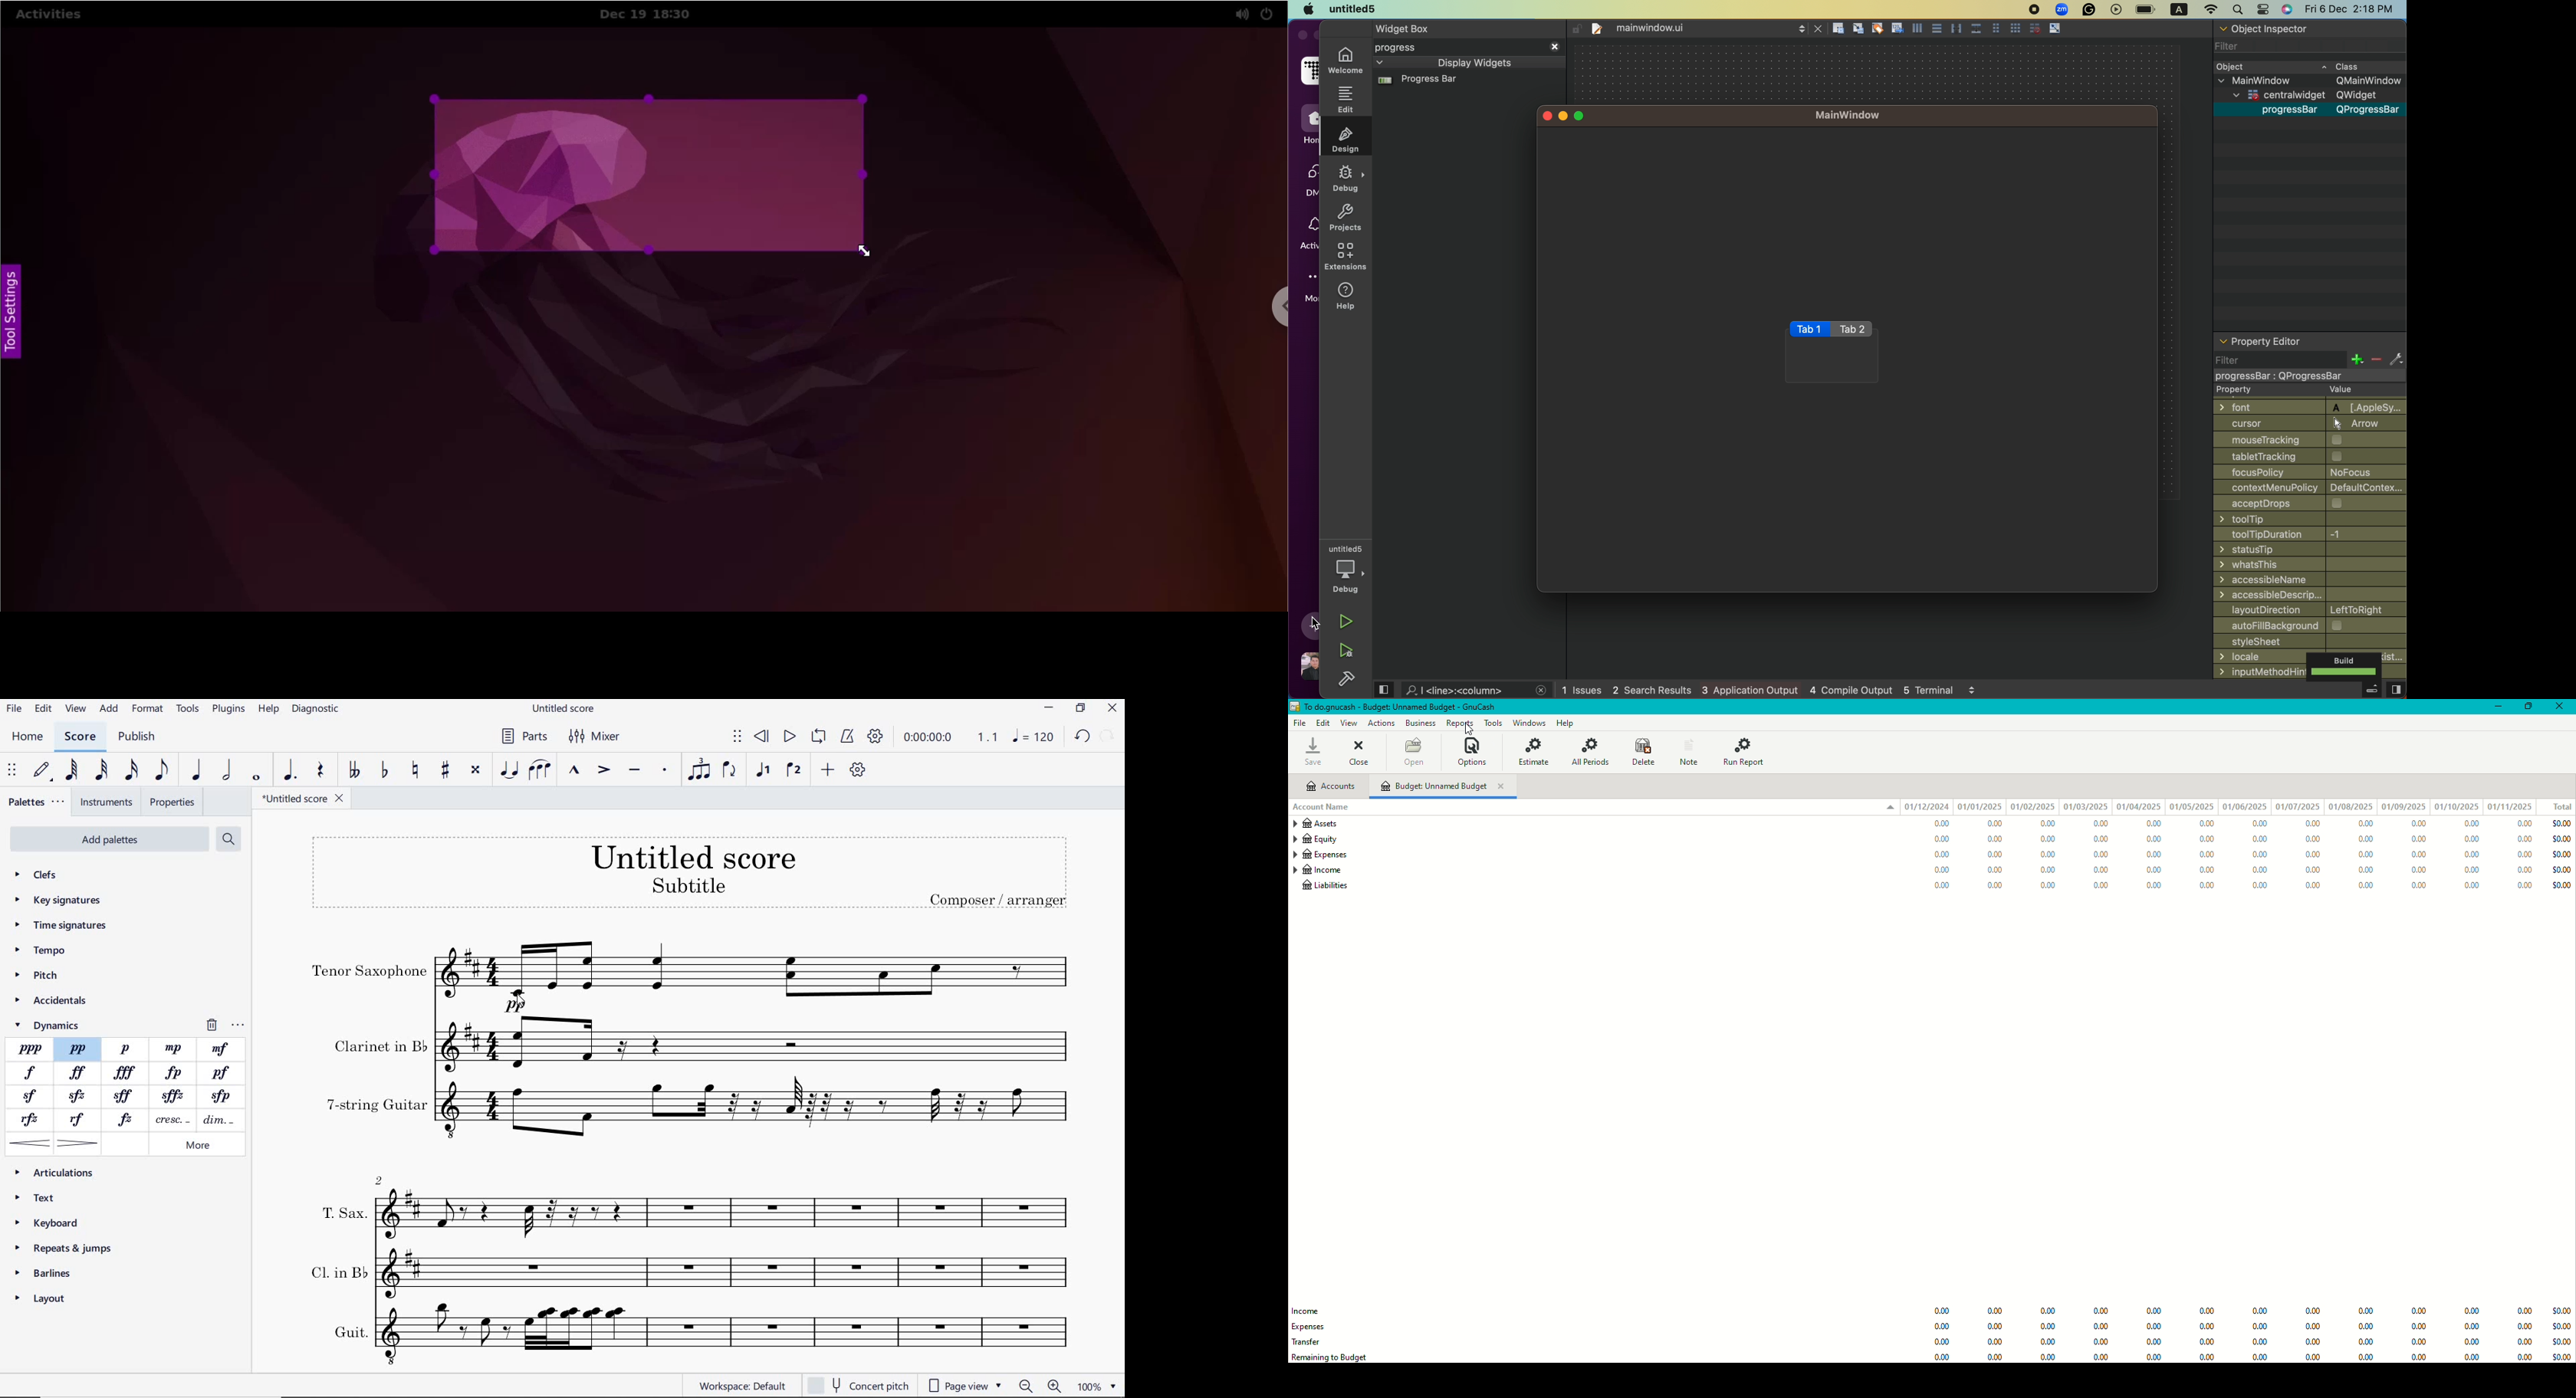 The height and width of the screenshot is (1400, 2576). I want to click on TENUTO, so click(634, 771).